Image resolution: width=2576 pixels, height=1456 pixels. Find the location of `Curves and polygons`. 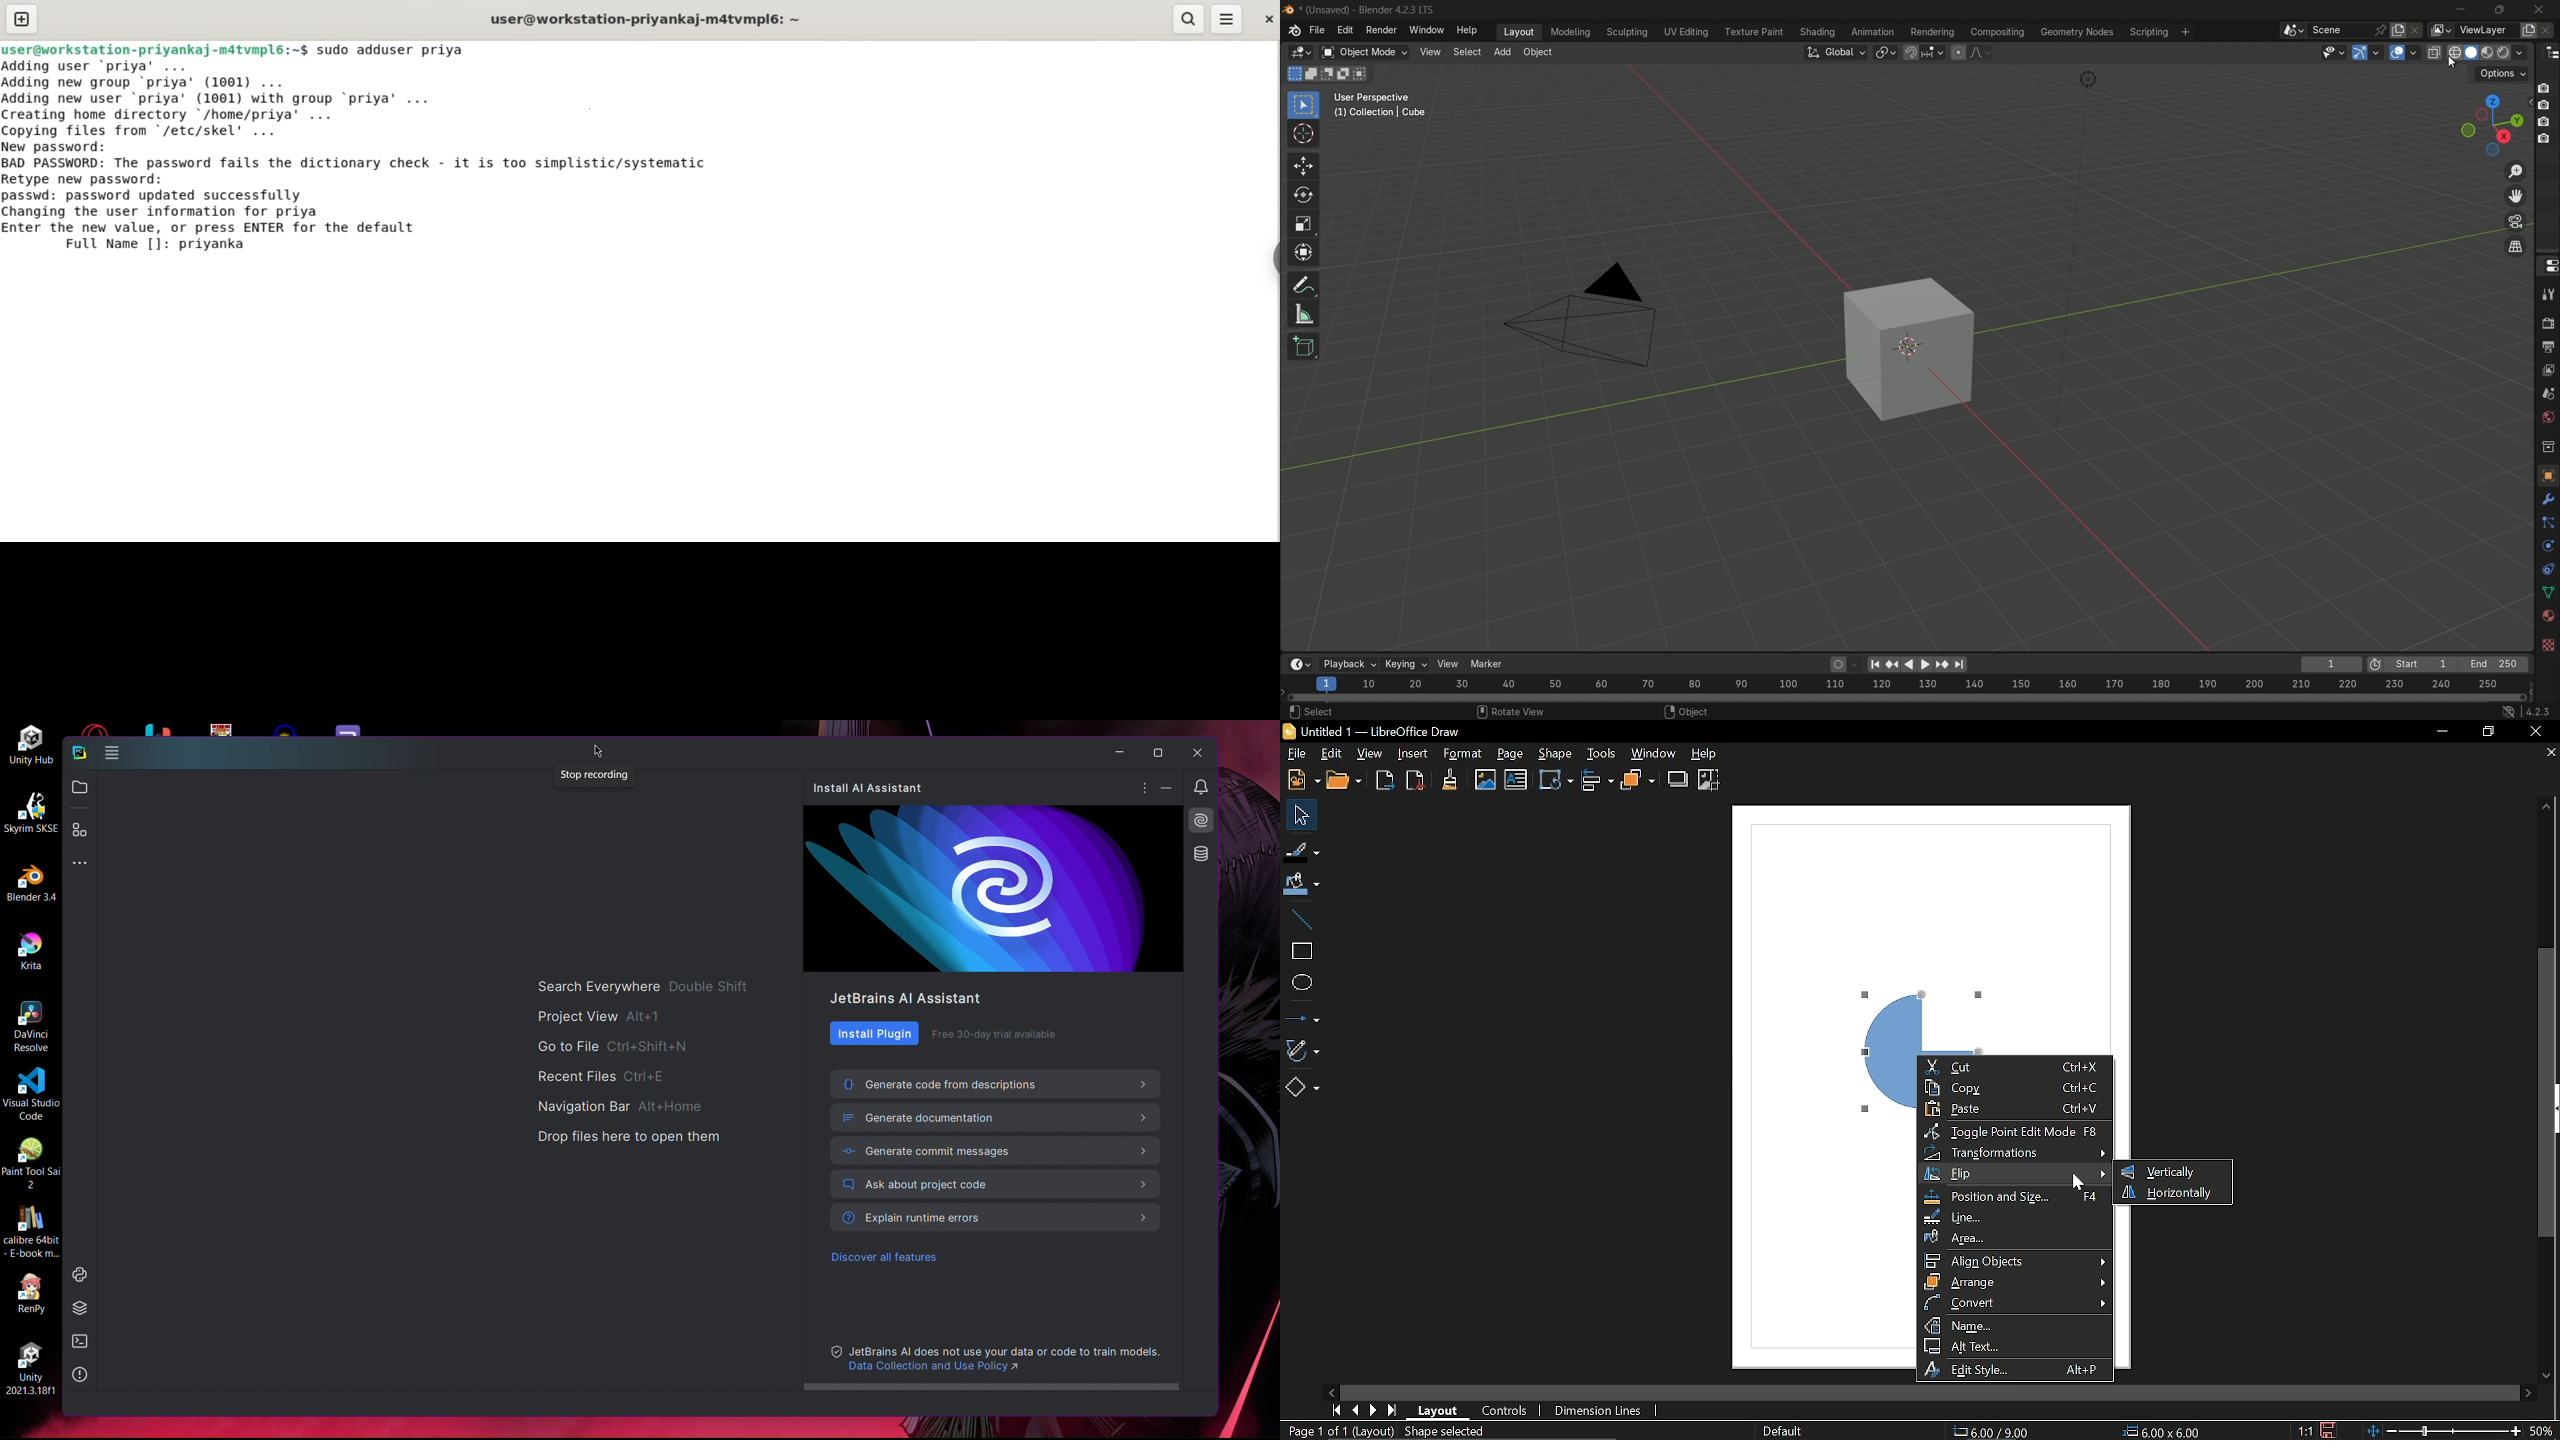

Curves and polygons is located at coordinates (1302, 1048).